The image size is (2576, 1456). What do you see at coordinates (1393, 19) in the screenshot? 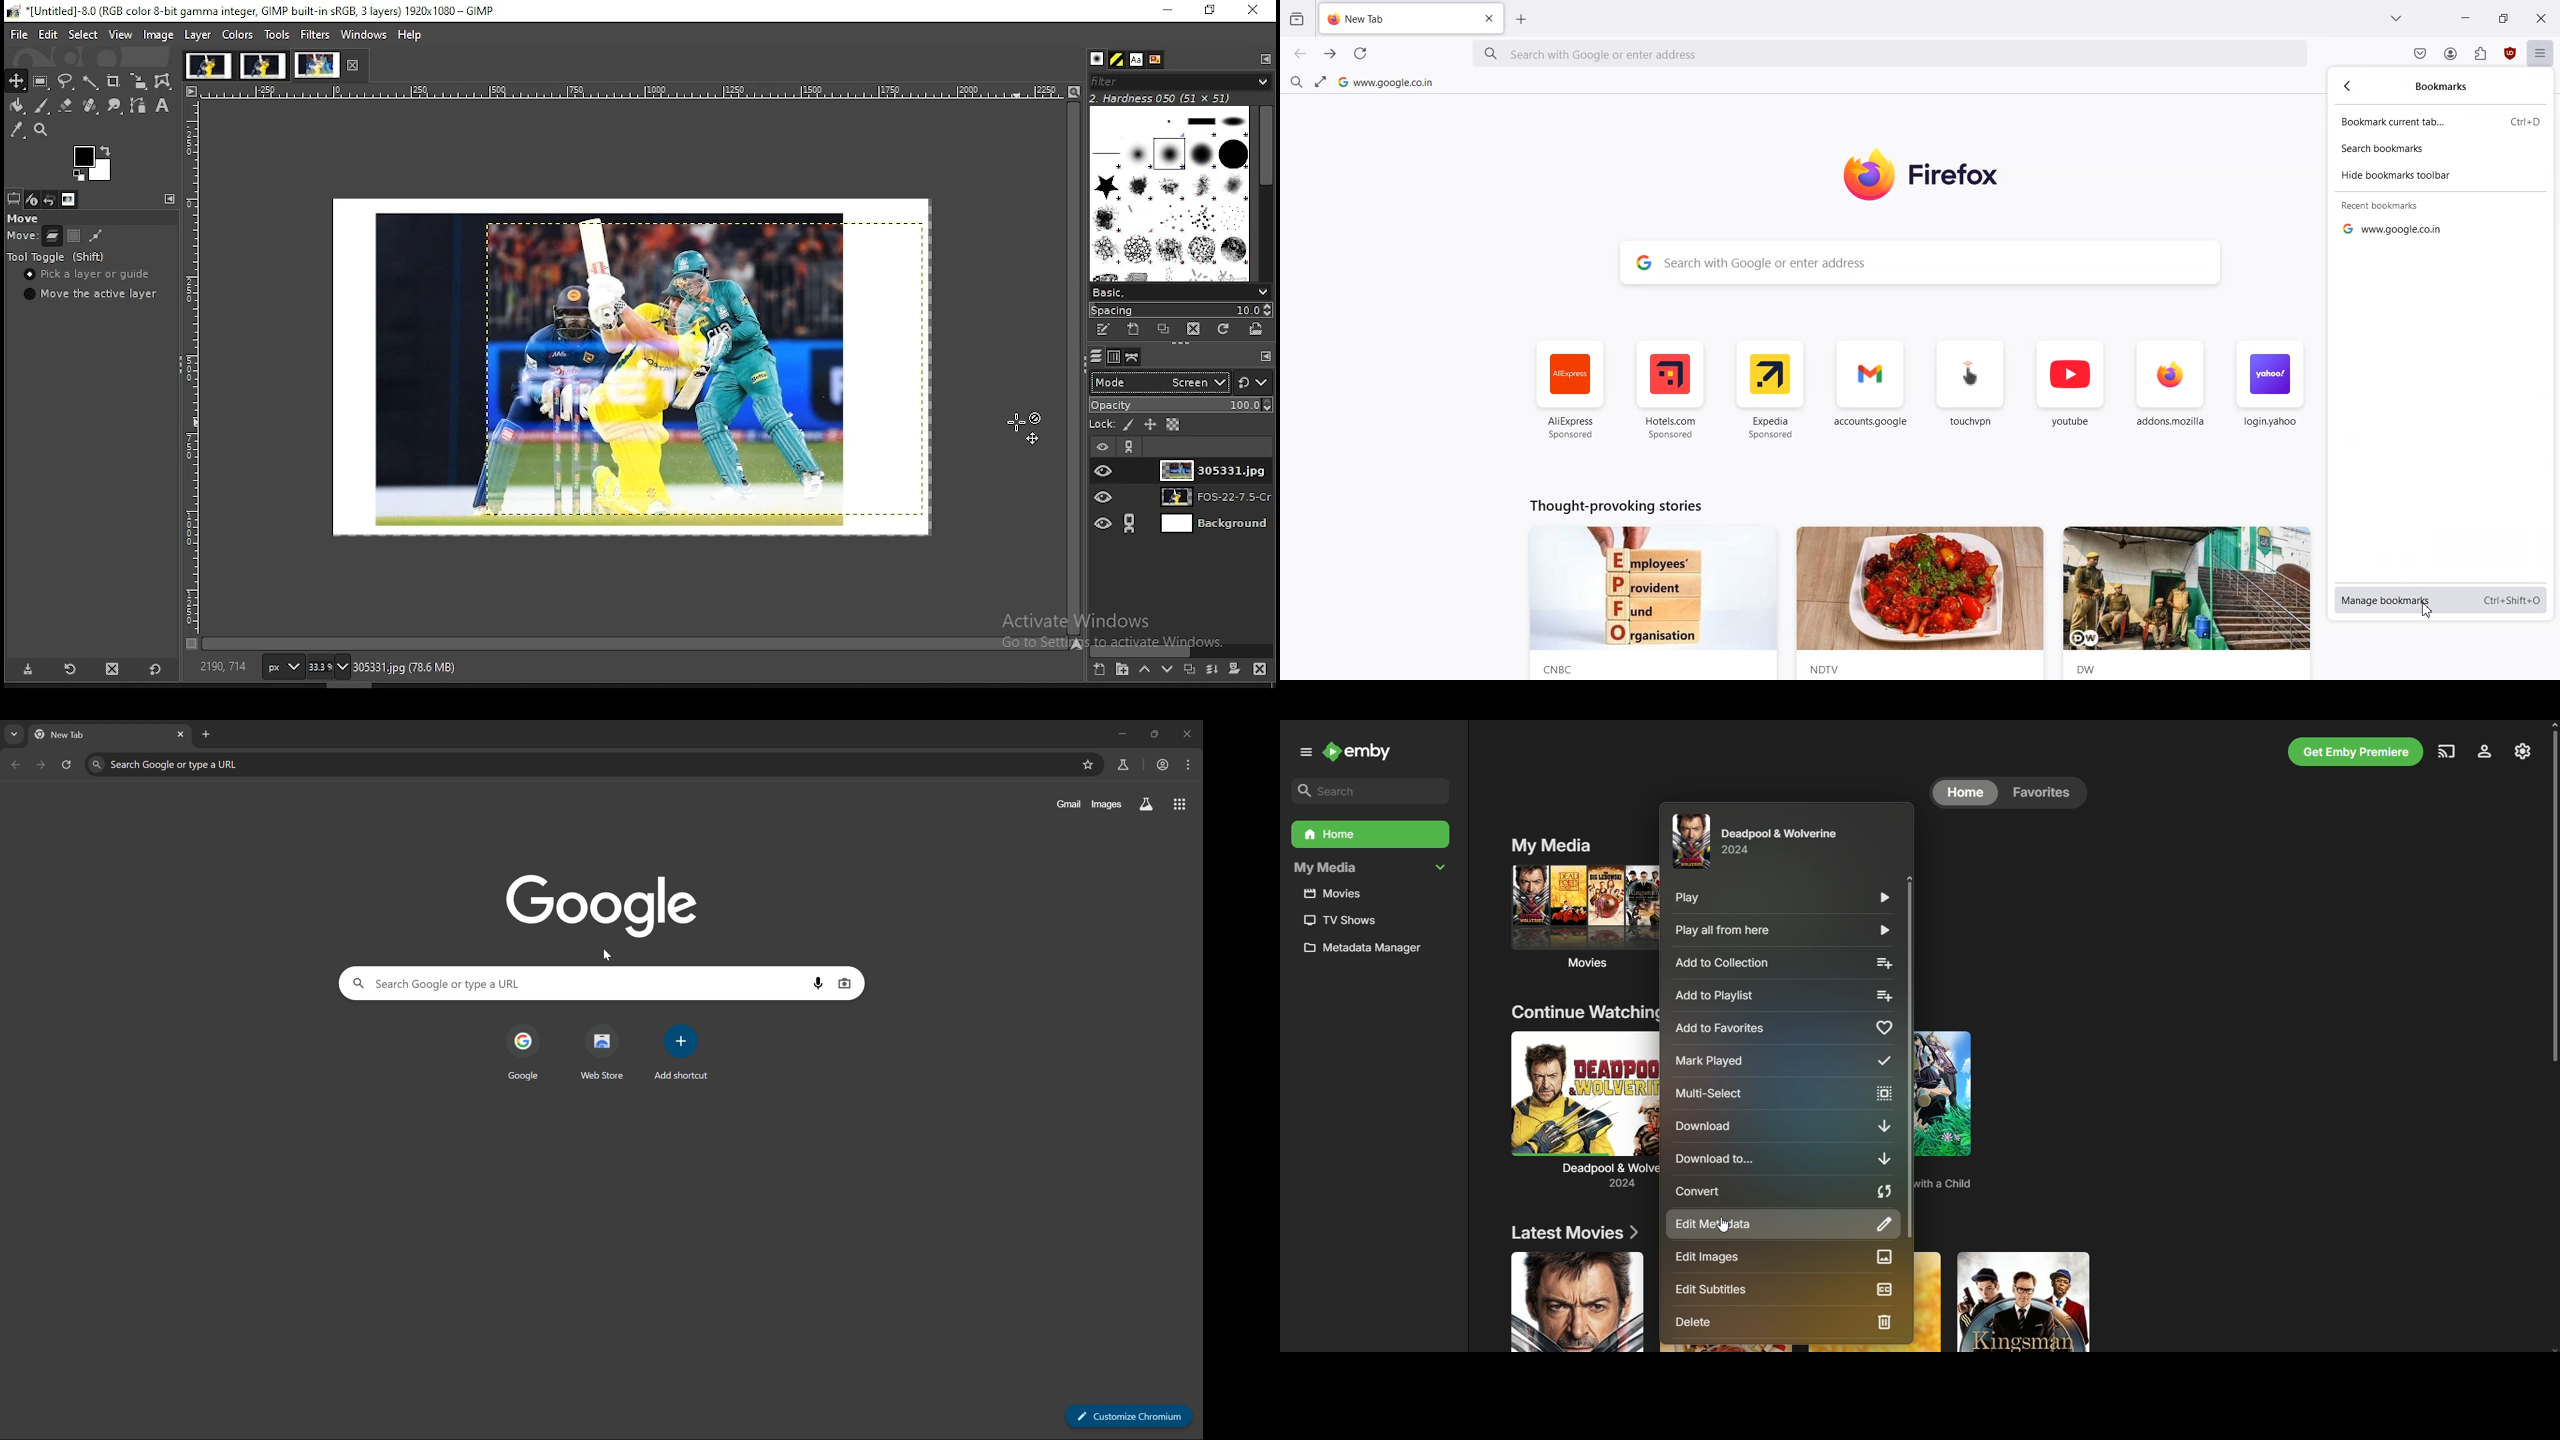
I see `New Tab` at bounding box center [1393, 19].